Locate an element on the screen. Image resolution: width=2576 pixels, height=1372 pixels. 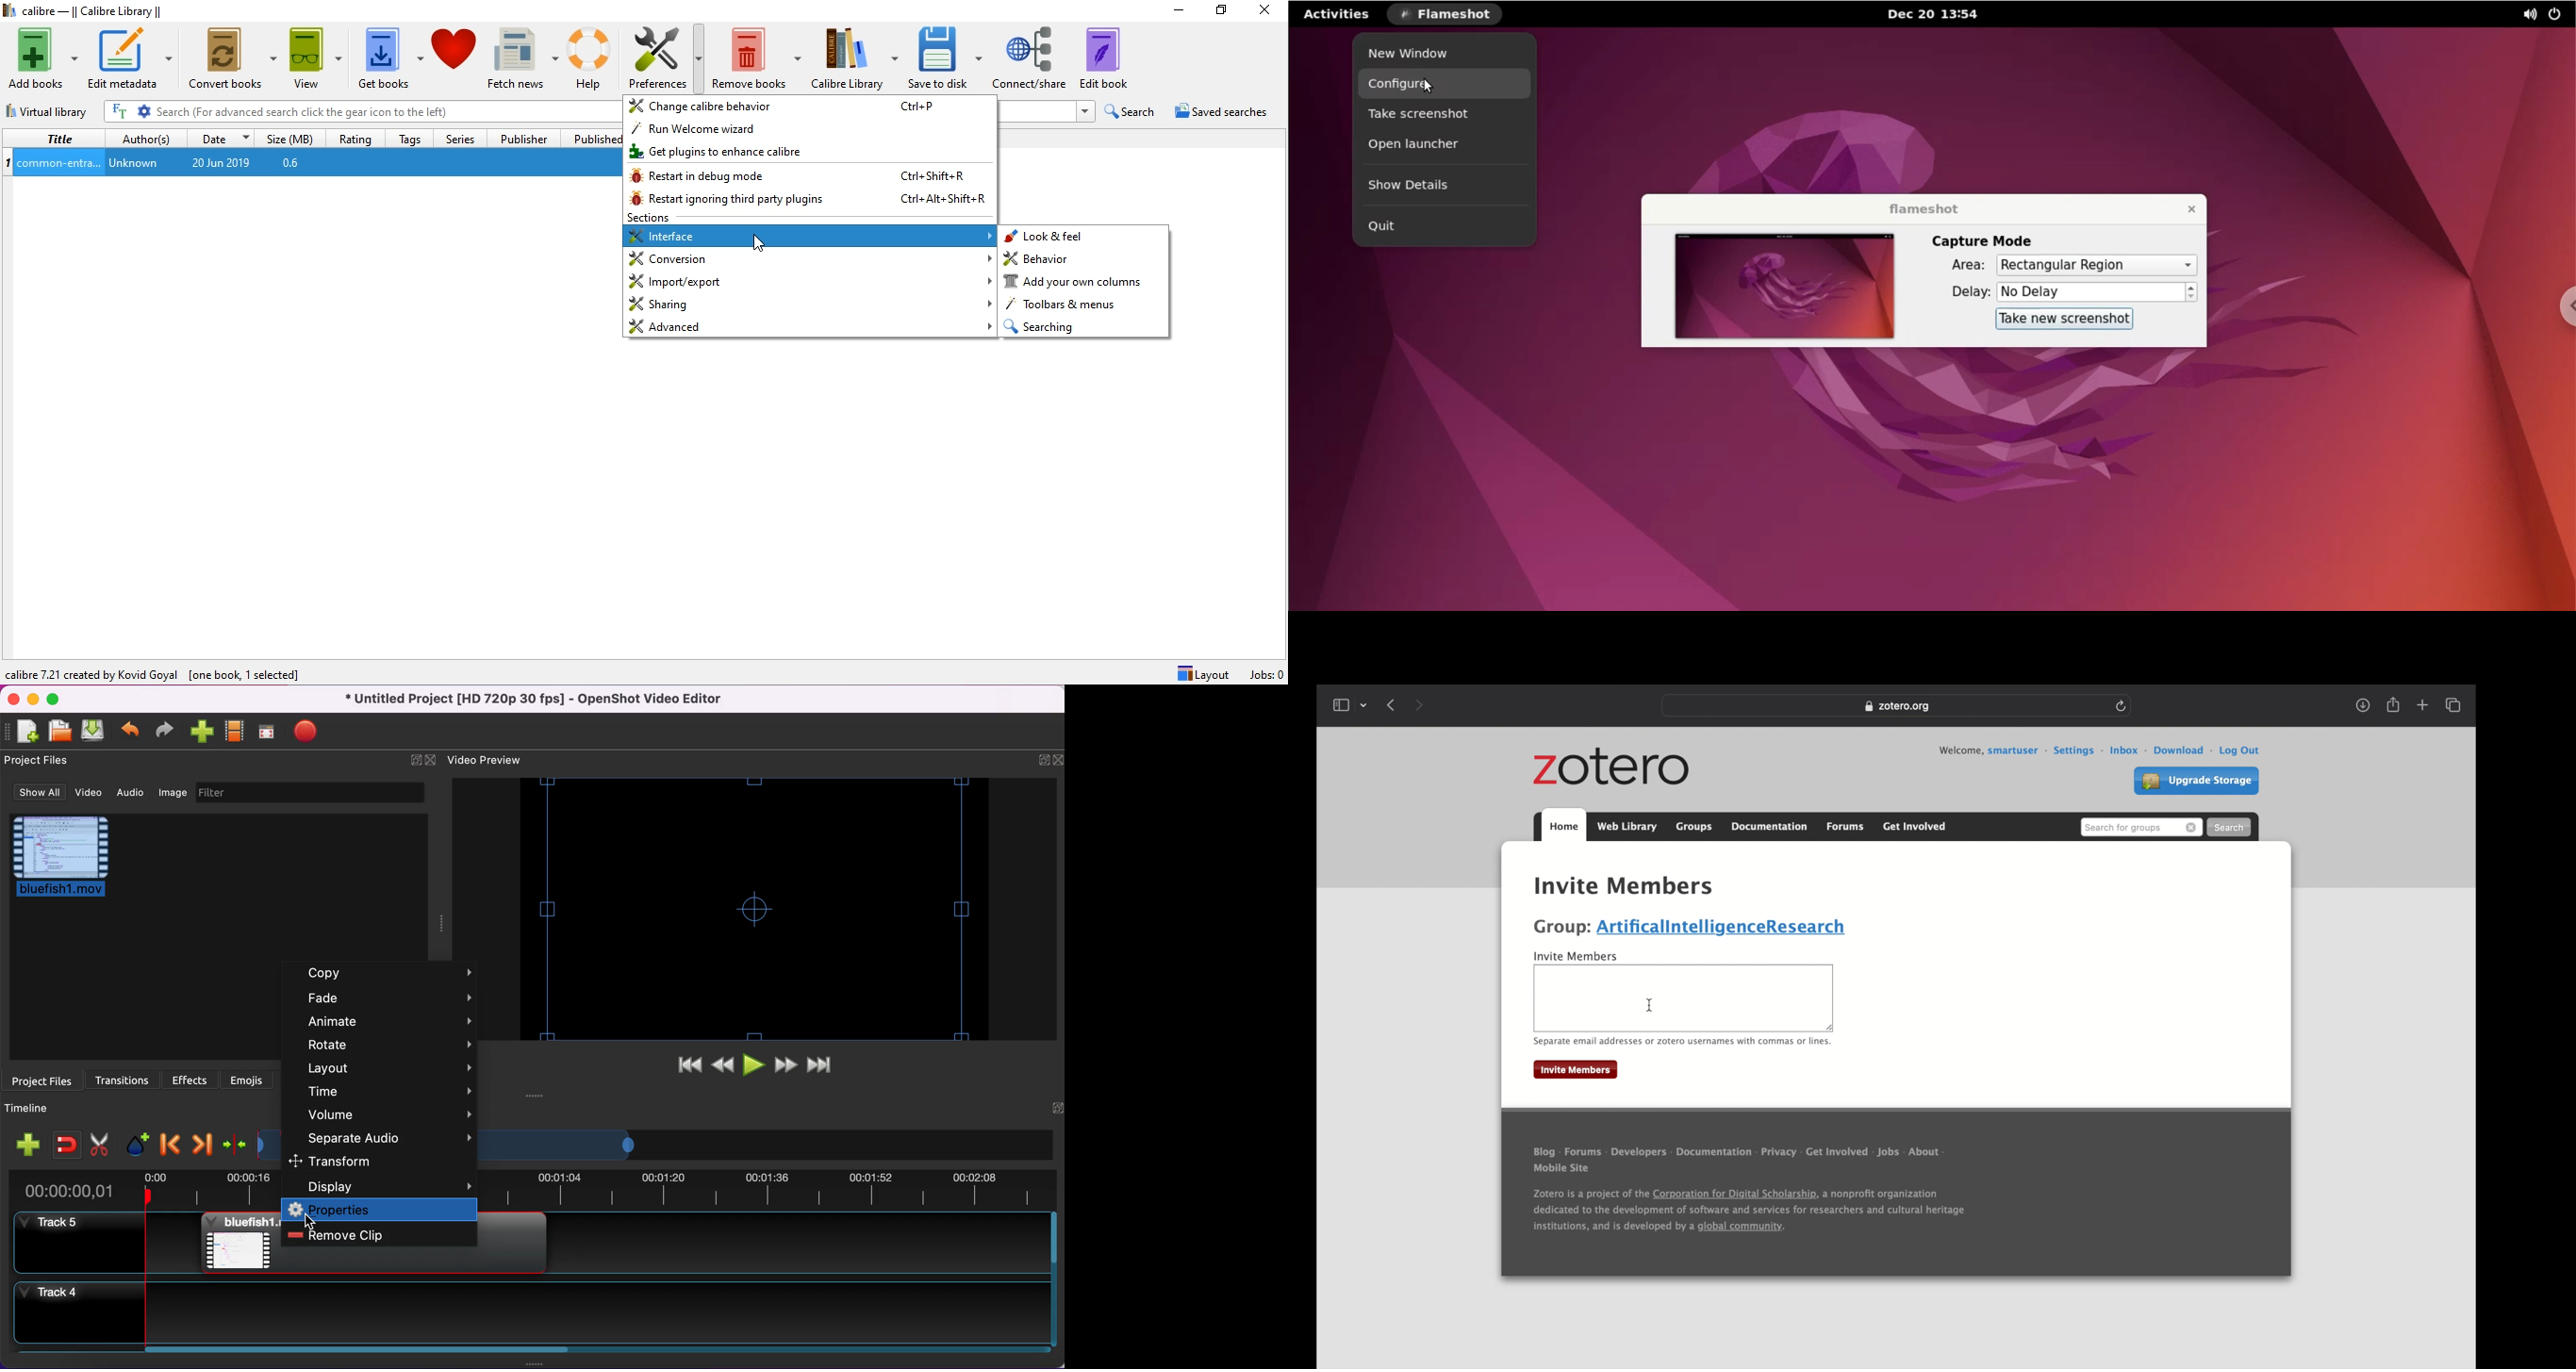
forums is located at coordinates (1846, 828).